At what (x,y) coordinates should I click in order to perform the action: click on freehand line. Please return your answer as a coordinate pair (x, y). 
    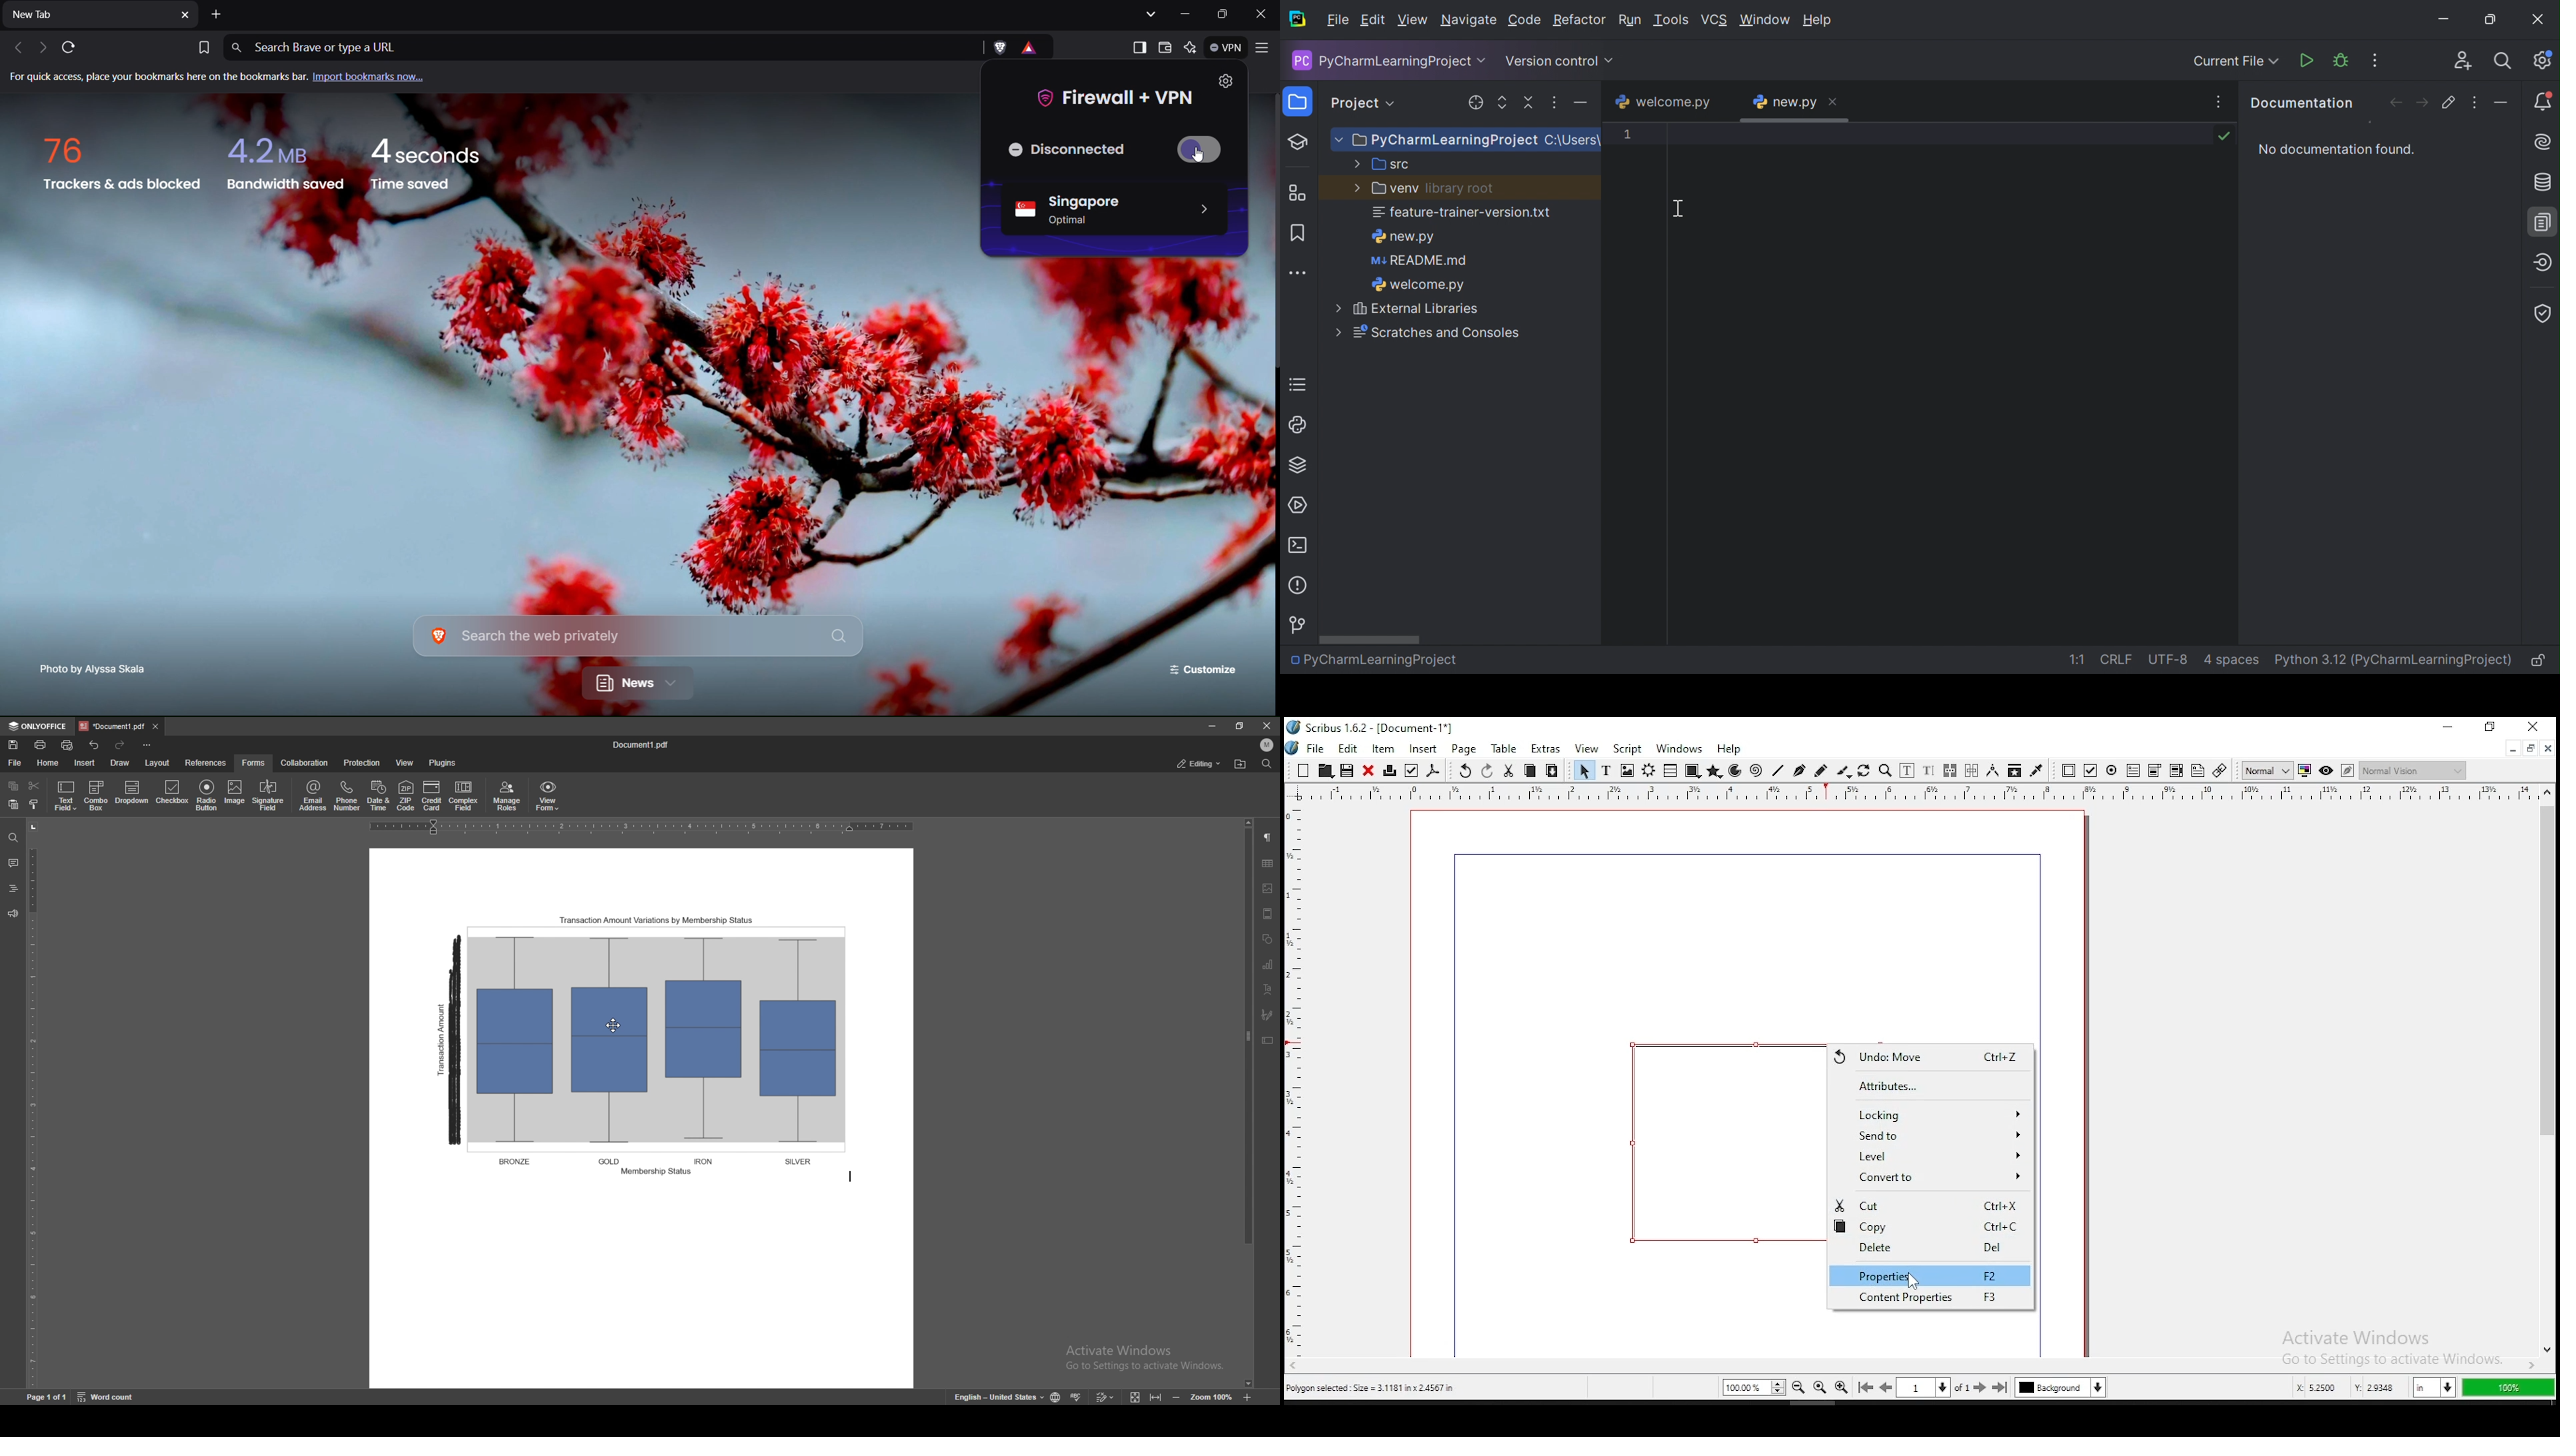
    Looking at the image, I should click on (1821, 770).